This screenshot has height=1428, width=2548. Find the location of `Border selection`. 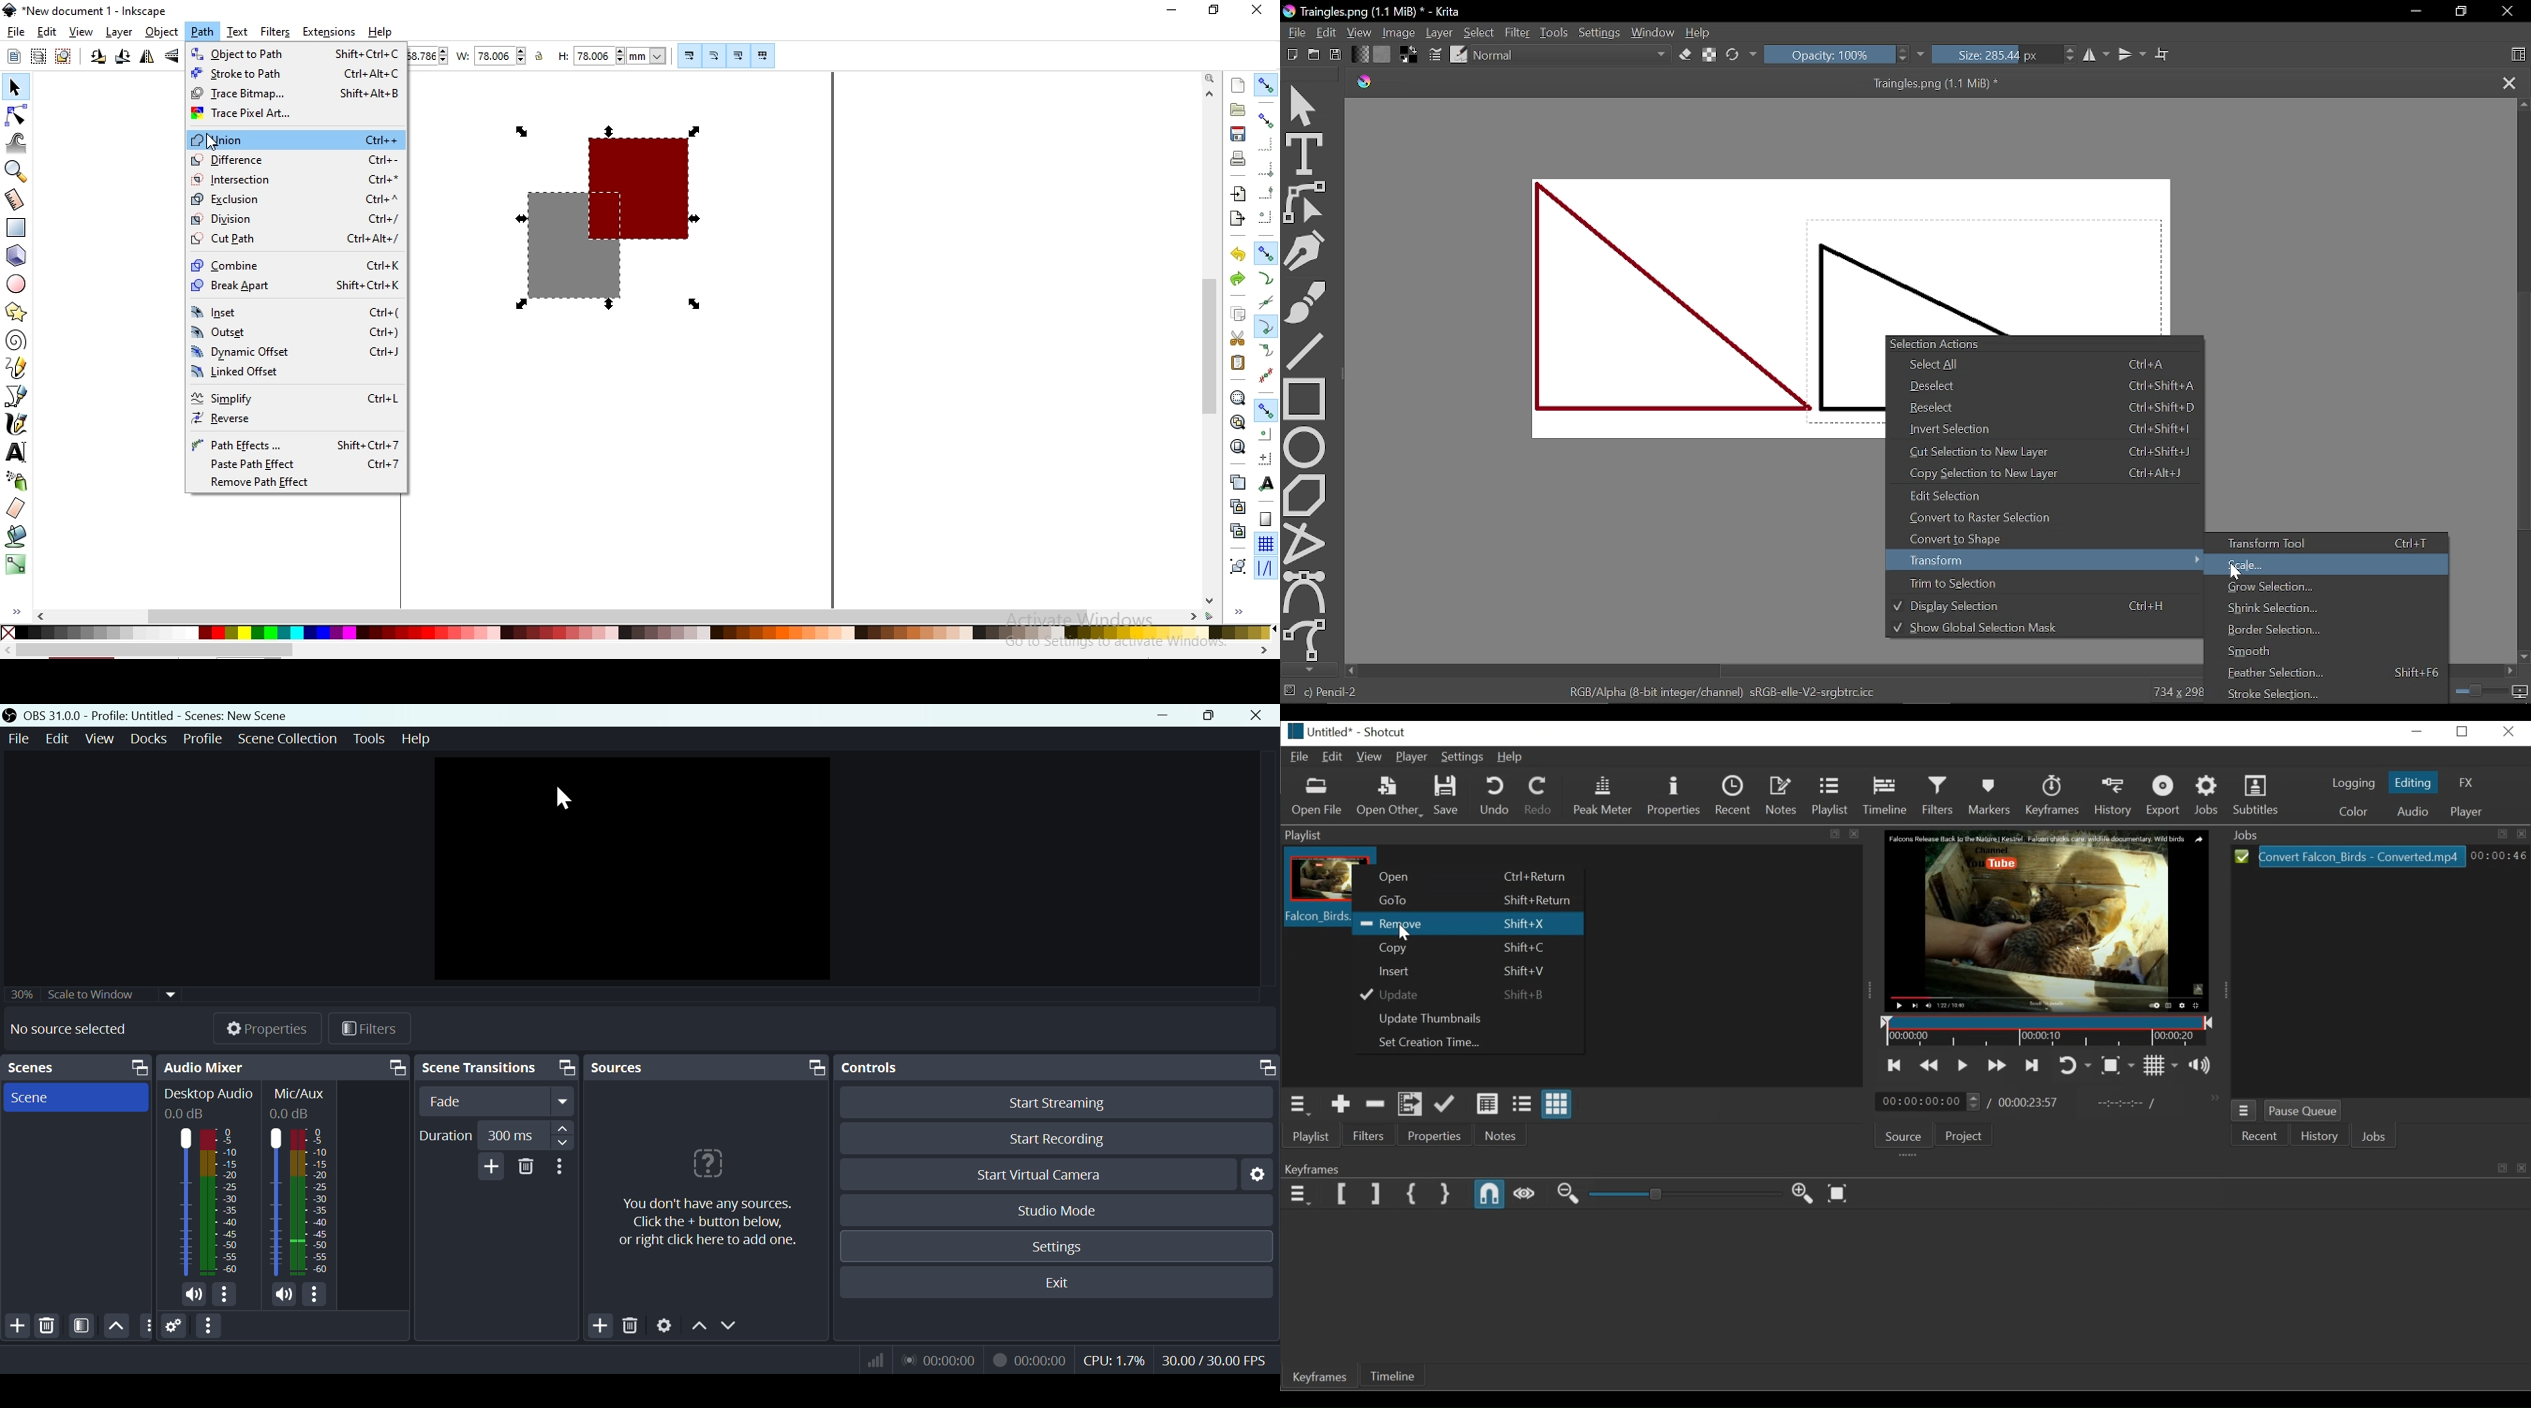

Border selection is located at coordinates (2325, 632).